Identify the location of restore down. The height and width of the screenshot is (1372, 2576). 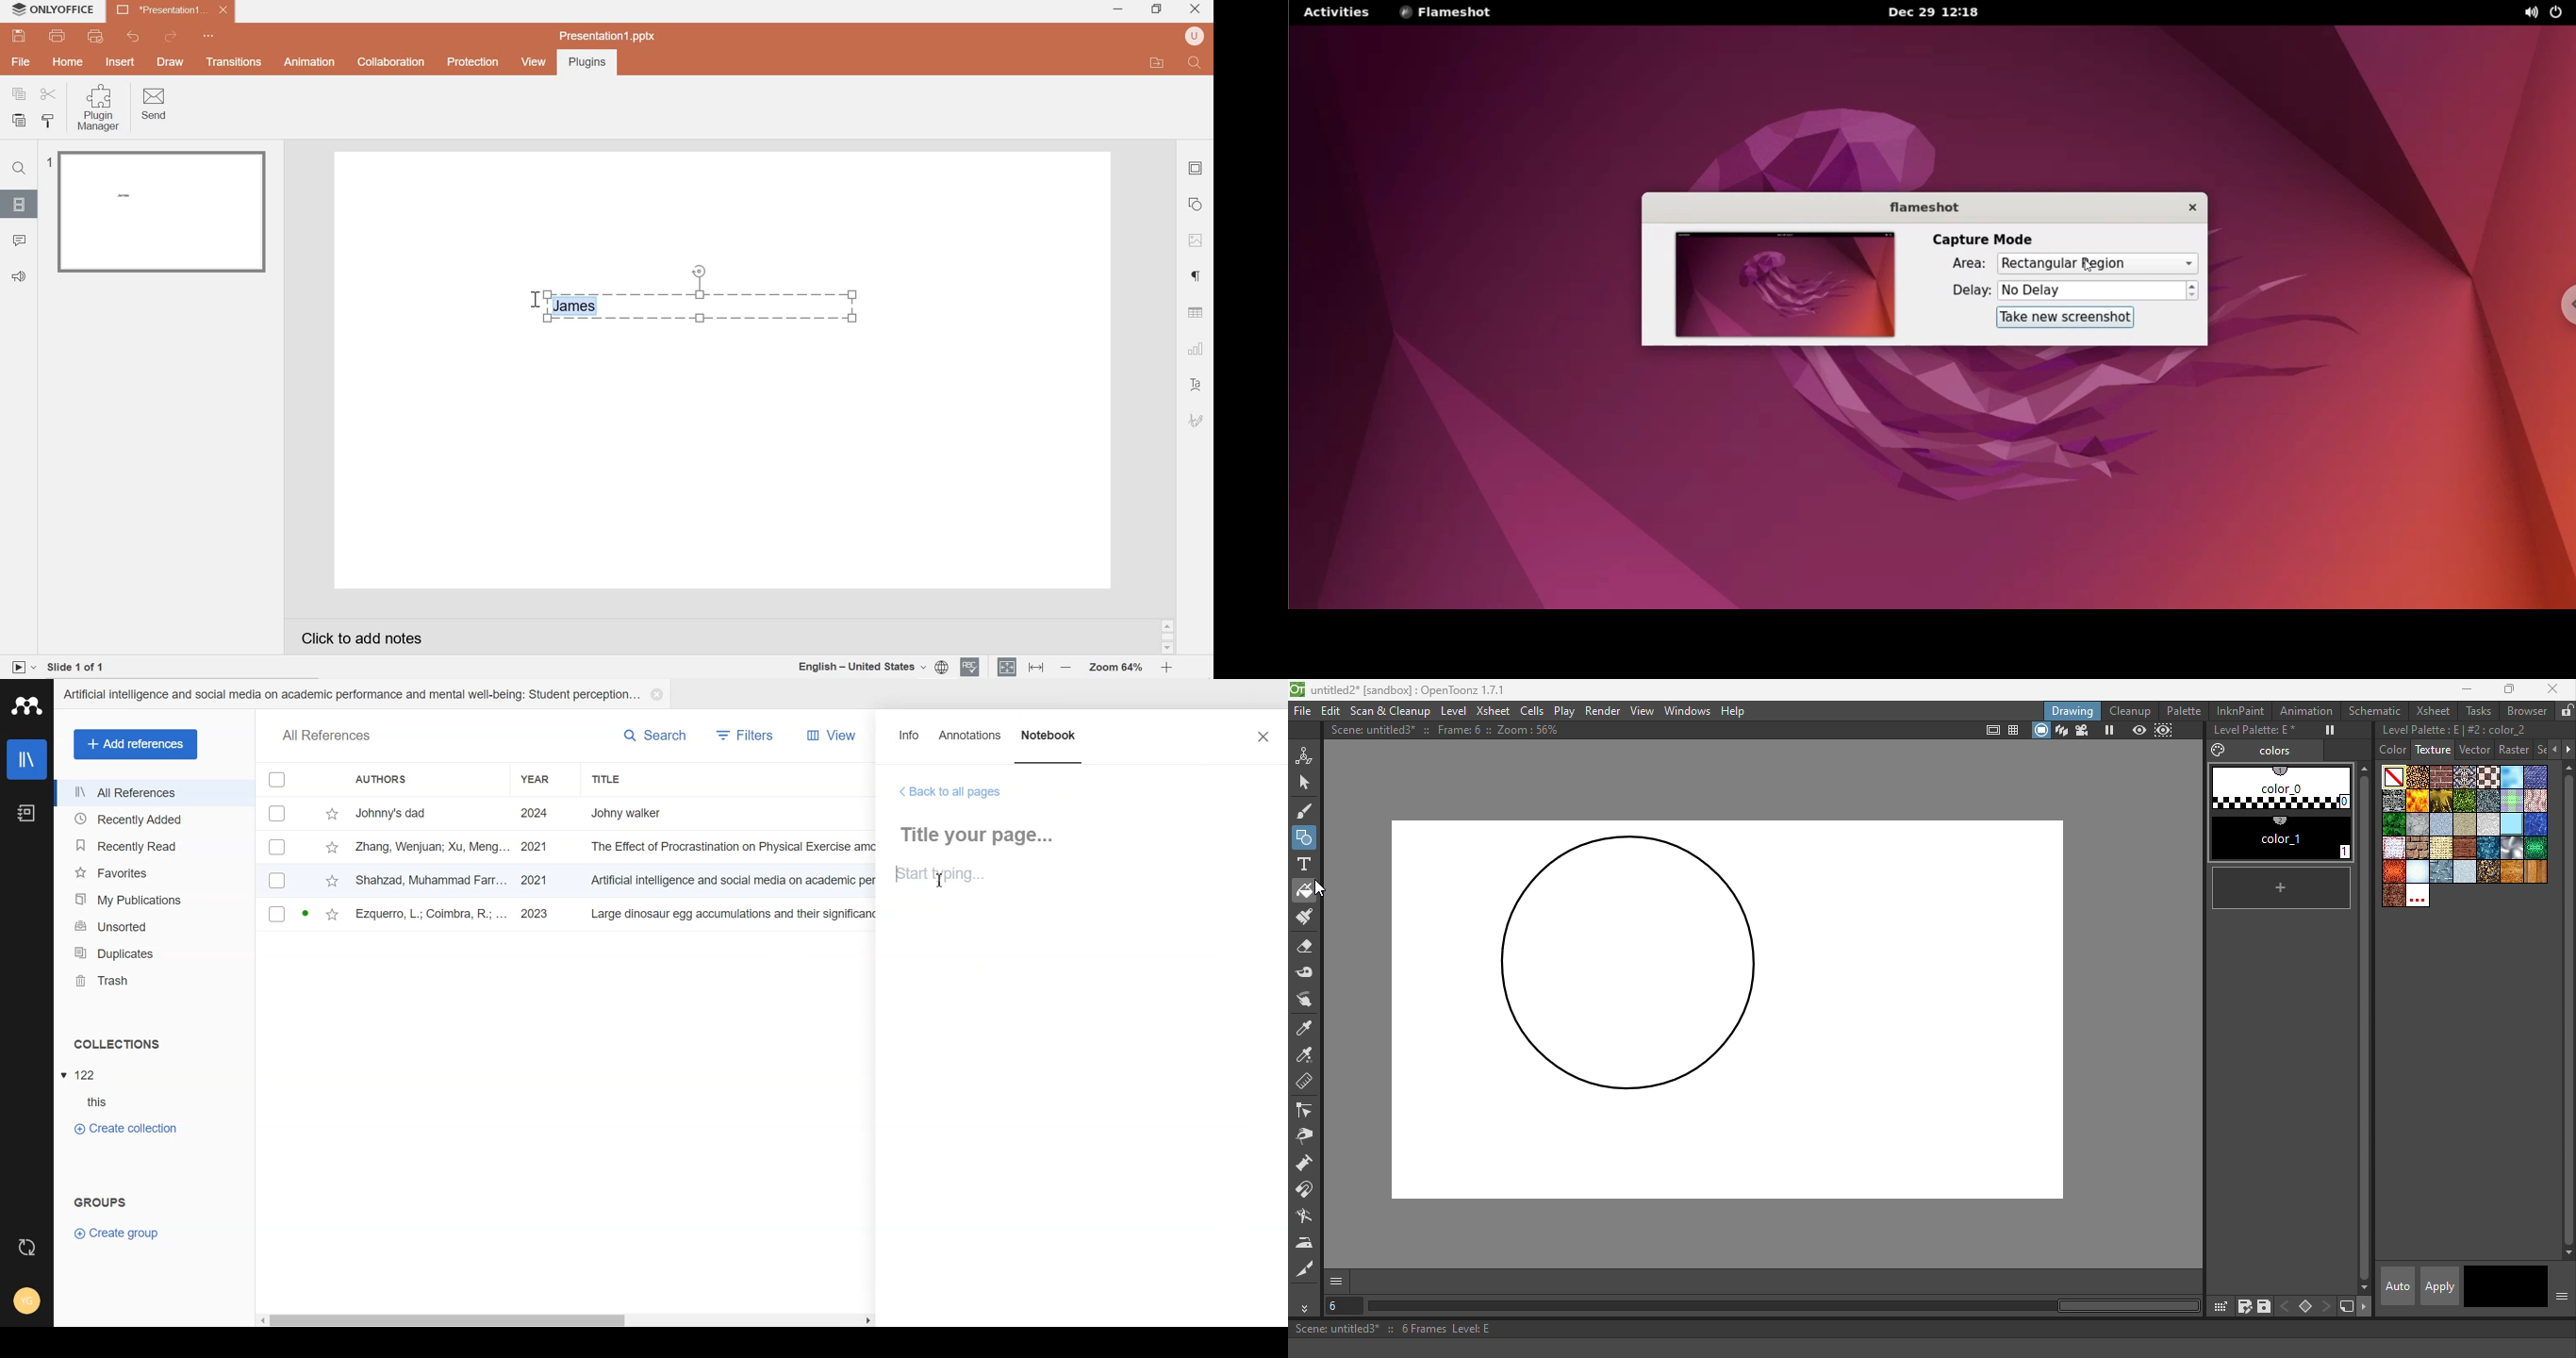
(1156, 8).